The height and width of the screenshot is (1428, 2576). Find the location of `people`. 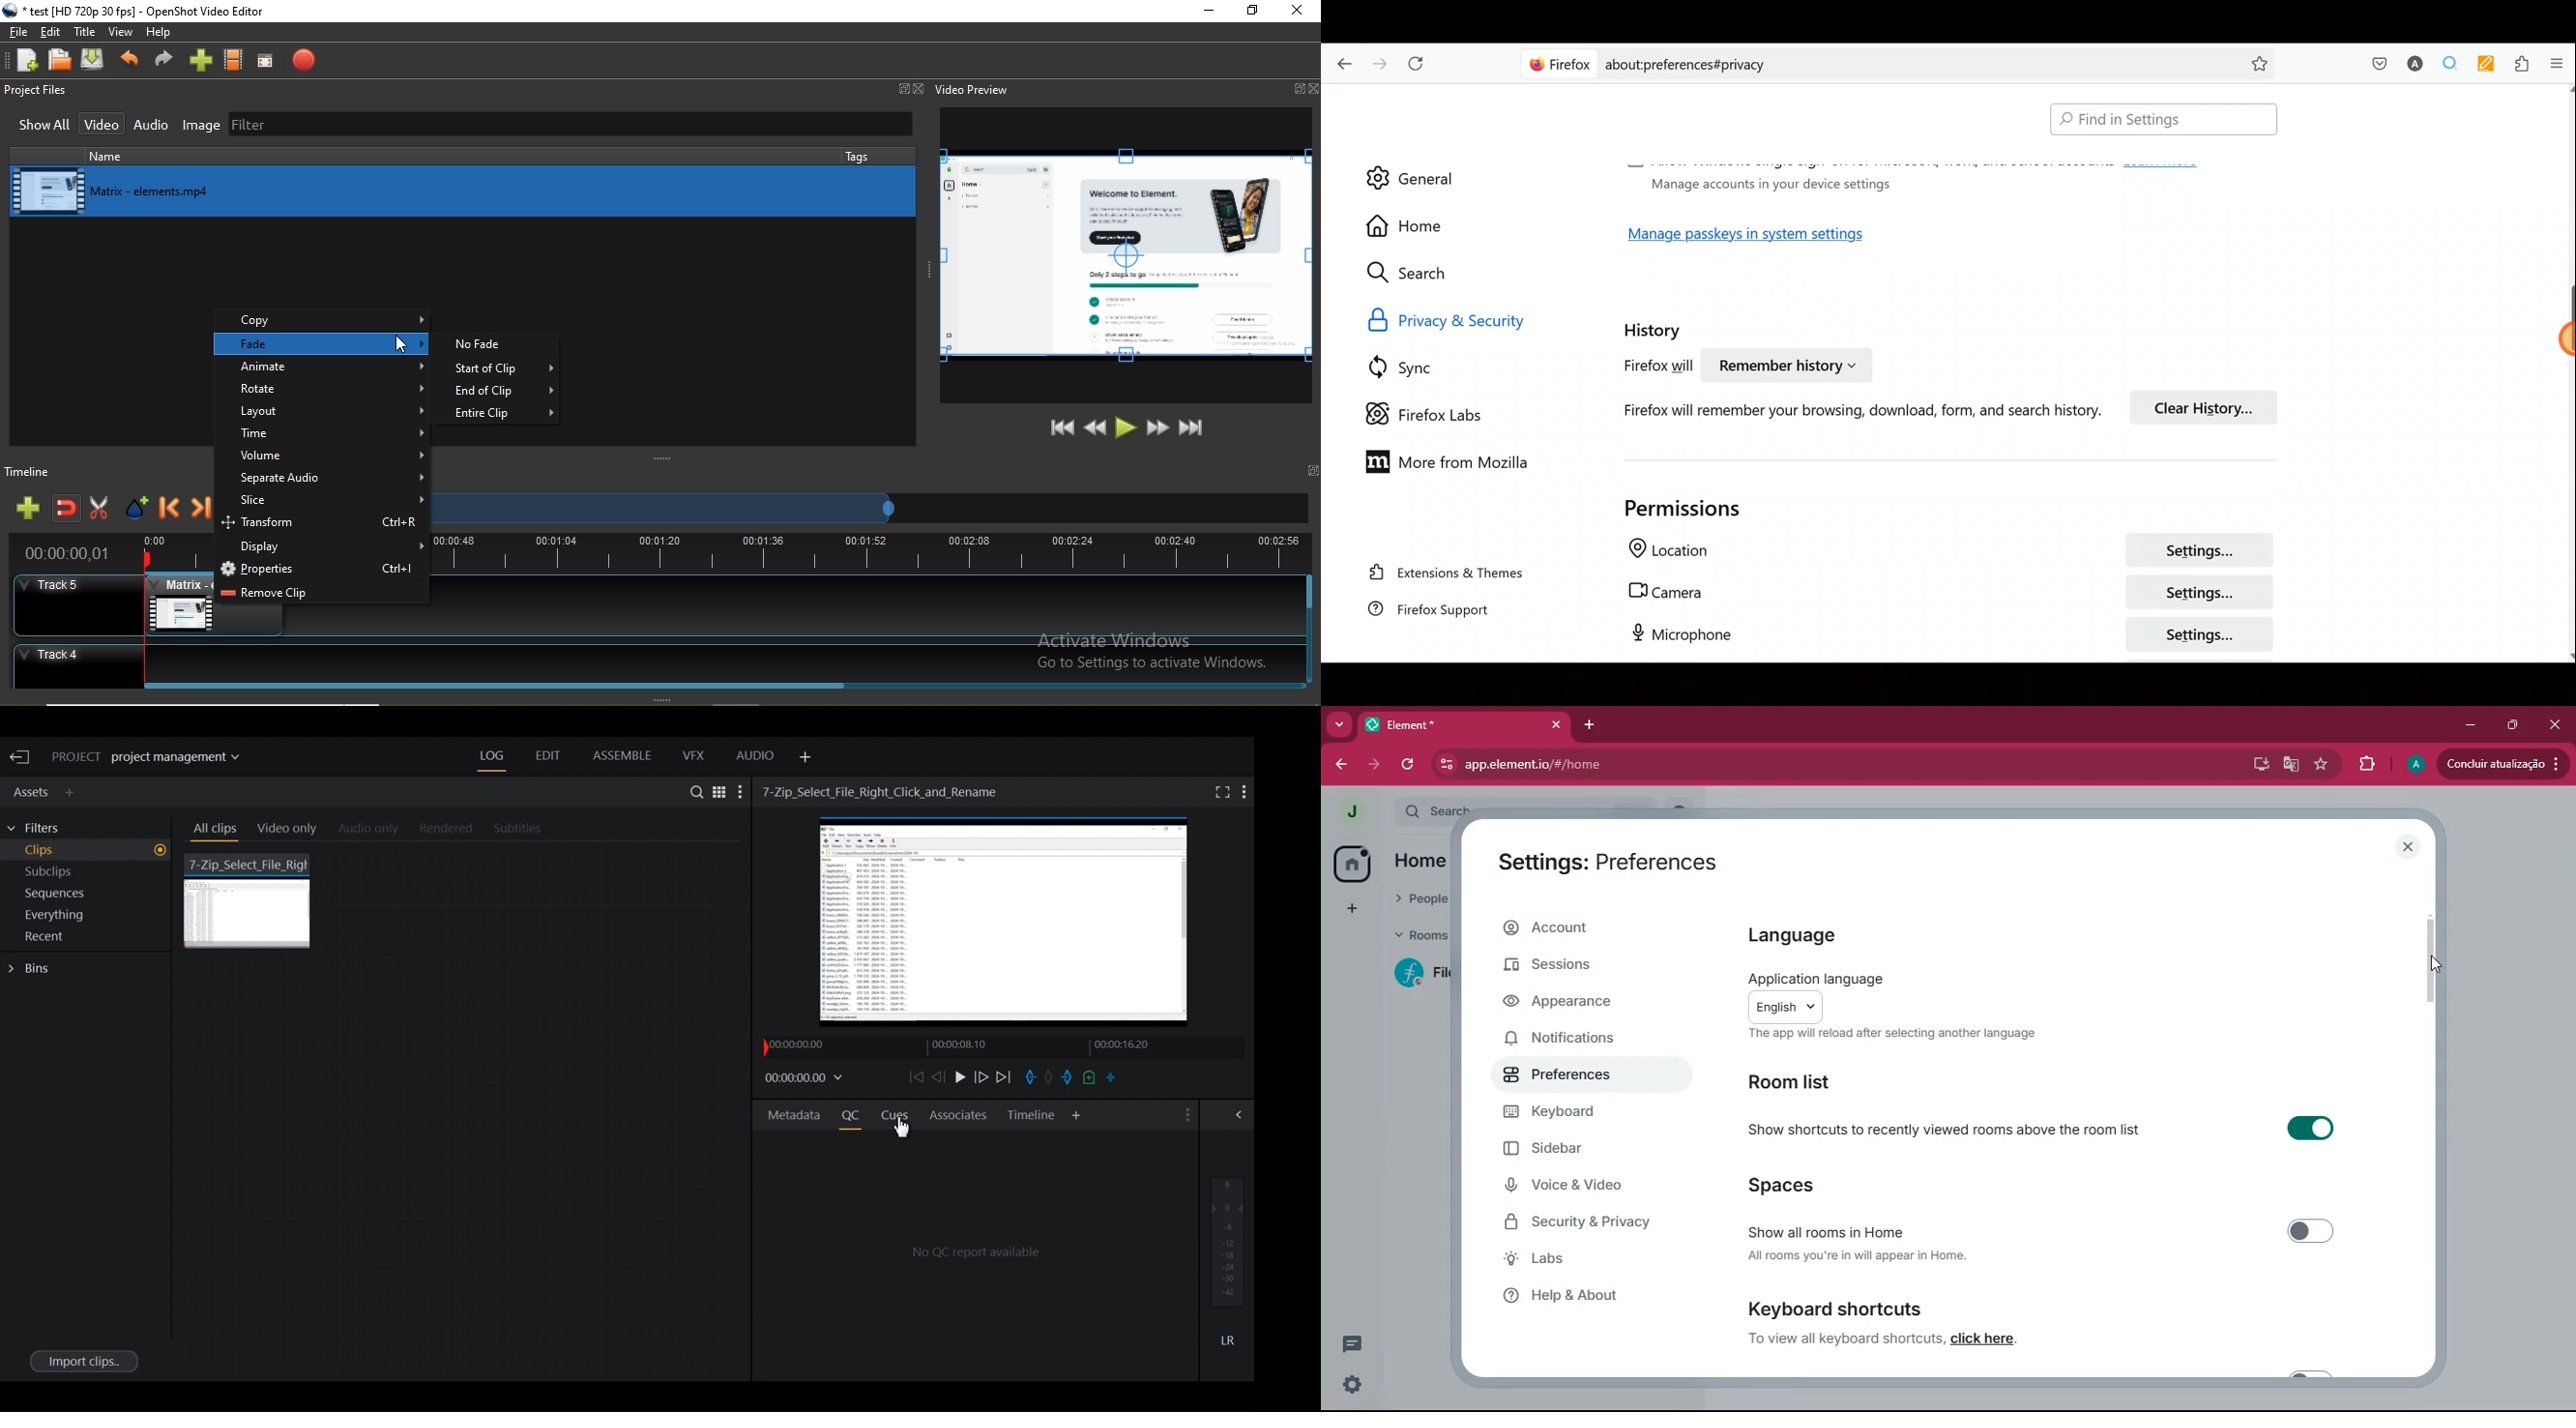

people is located at coordinates (1420, 902).